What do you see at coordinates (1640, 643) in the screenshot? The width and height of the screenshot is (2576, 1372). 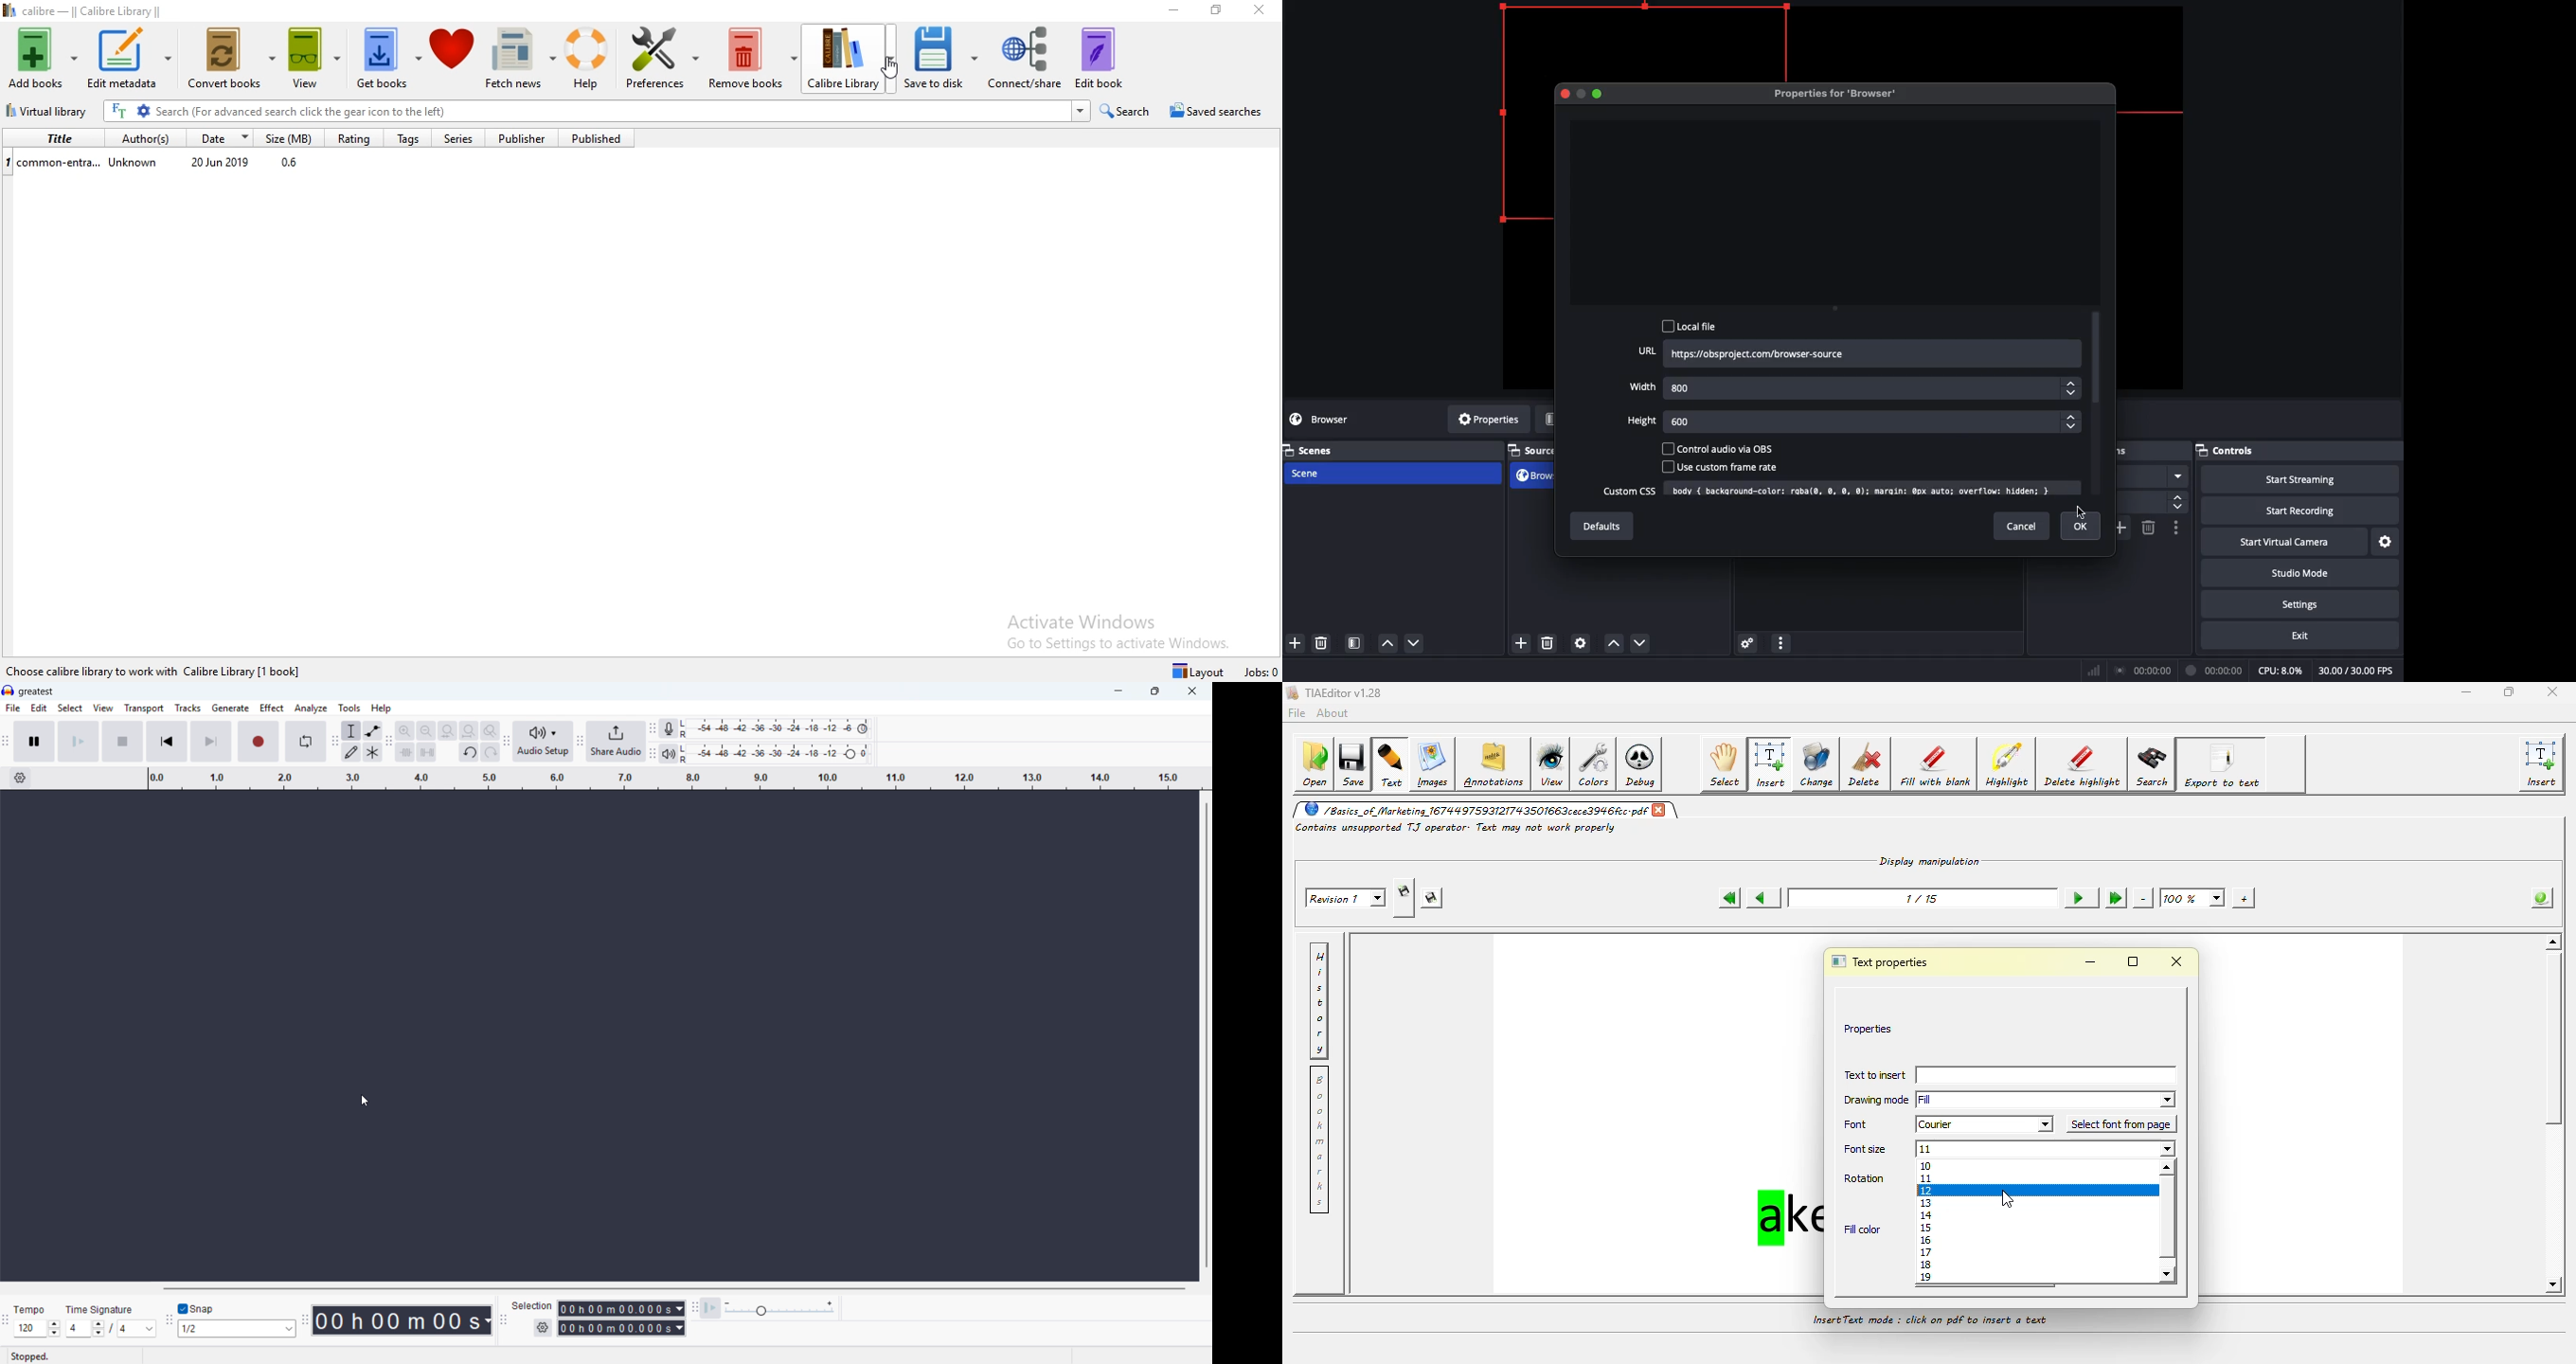 I see `Move down` at bounding box center [1640, 643].